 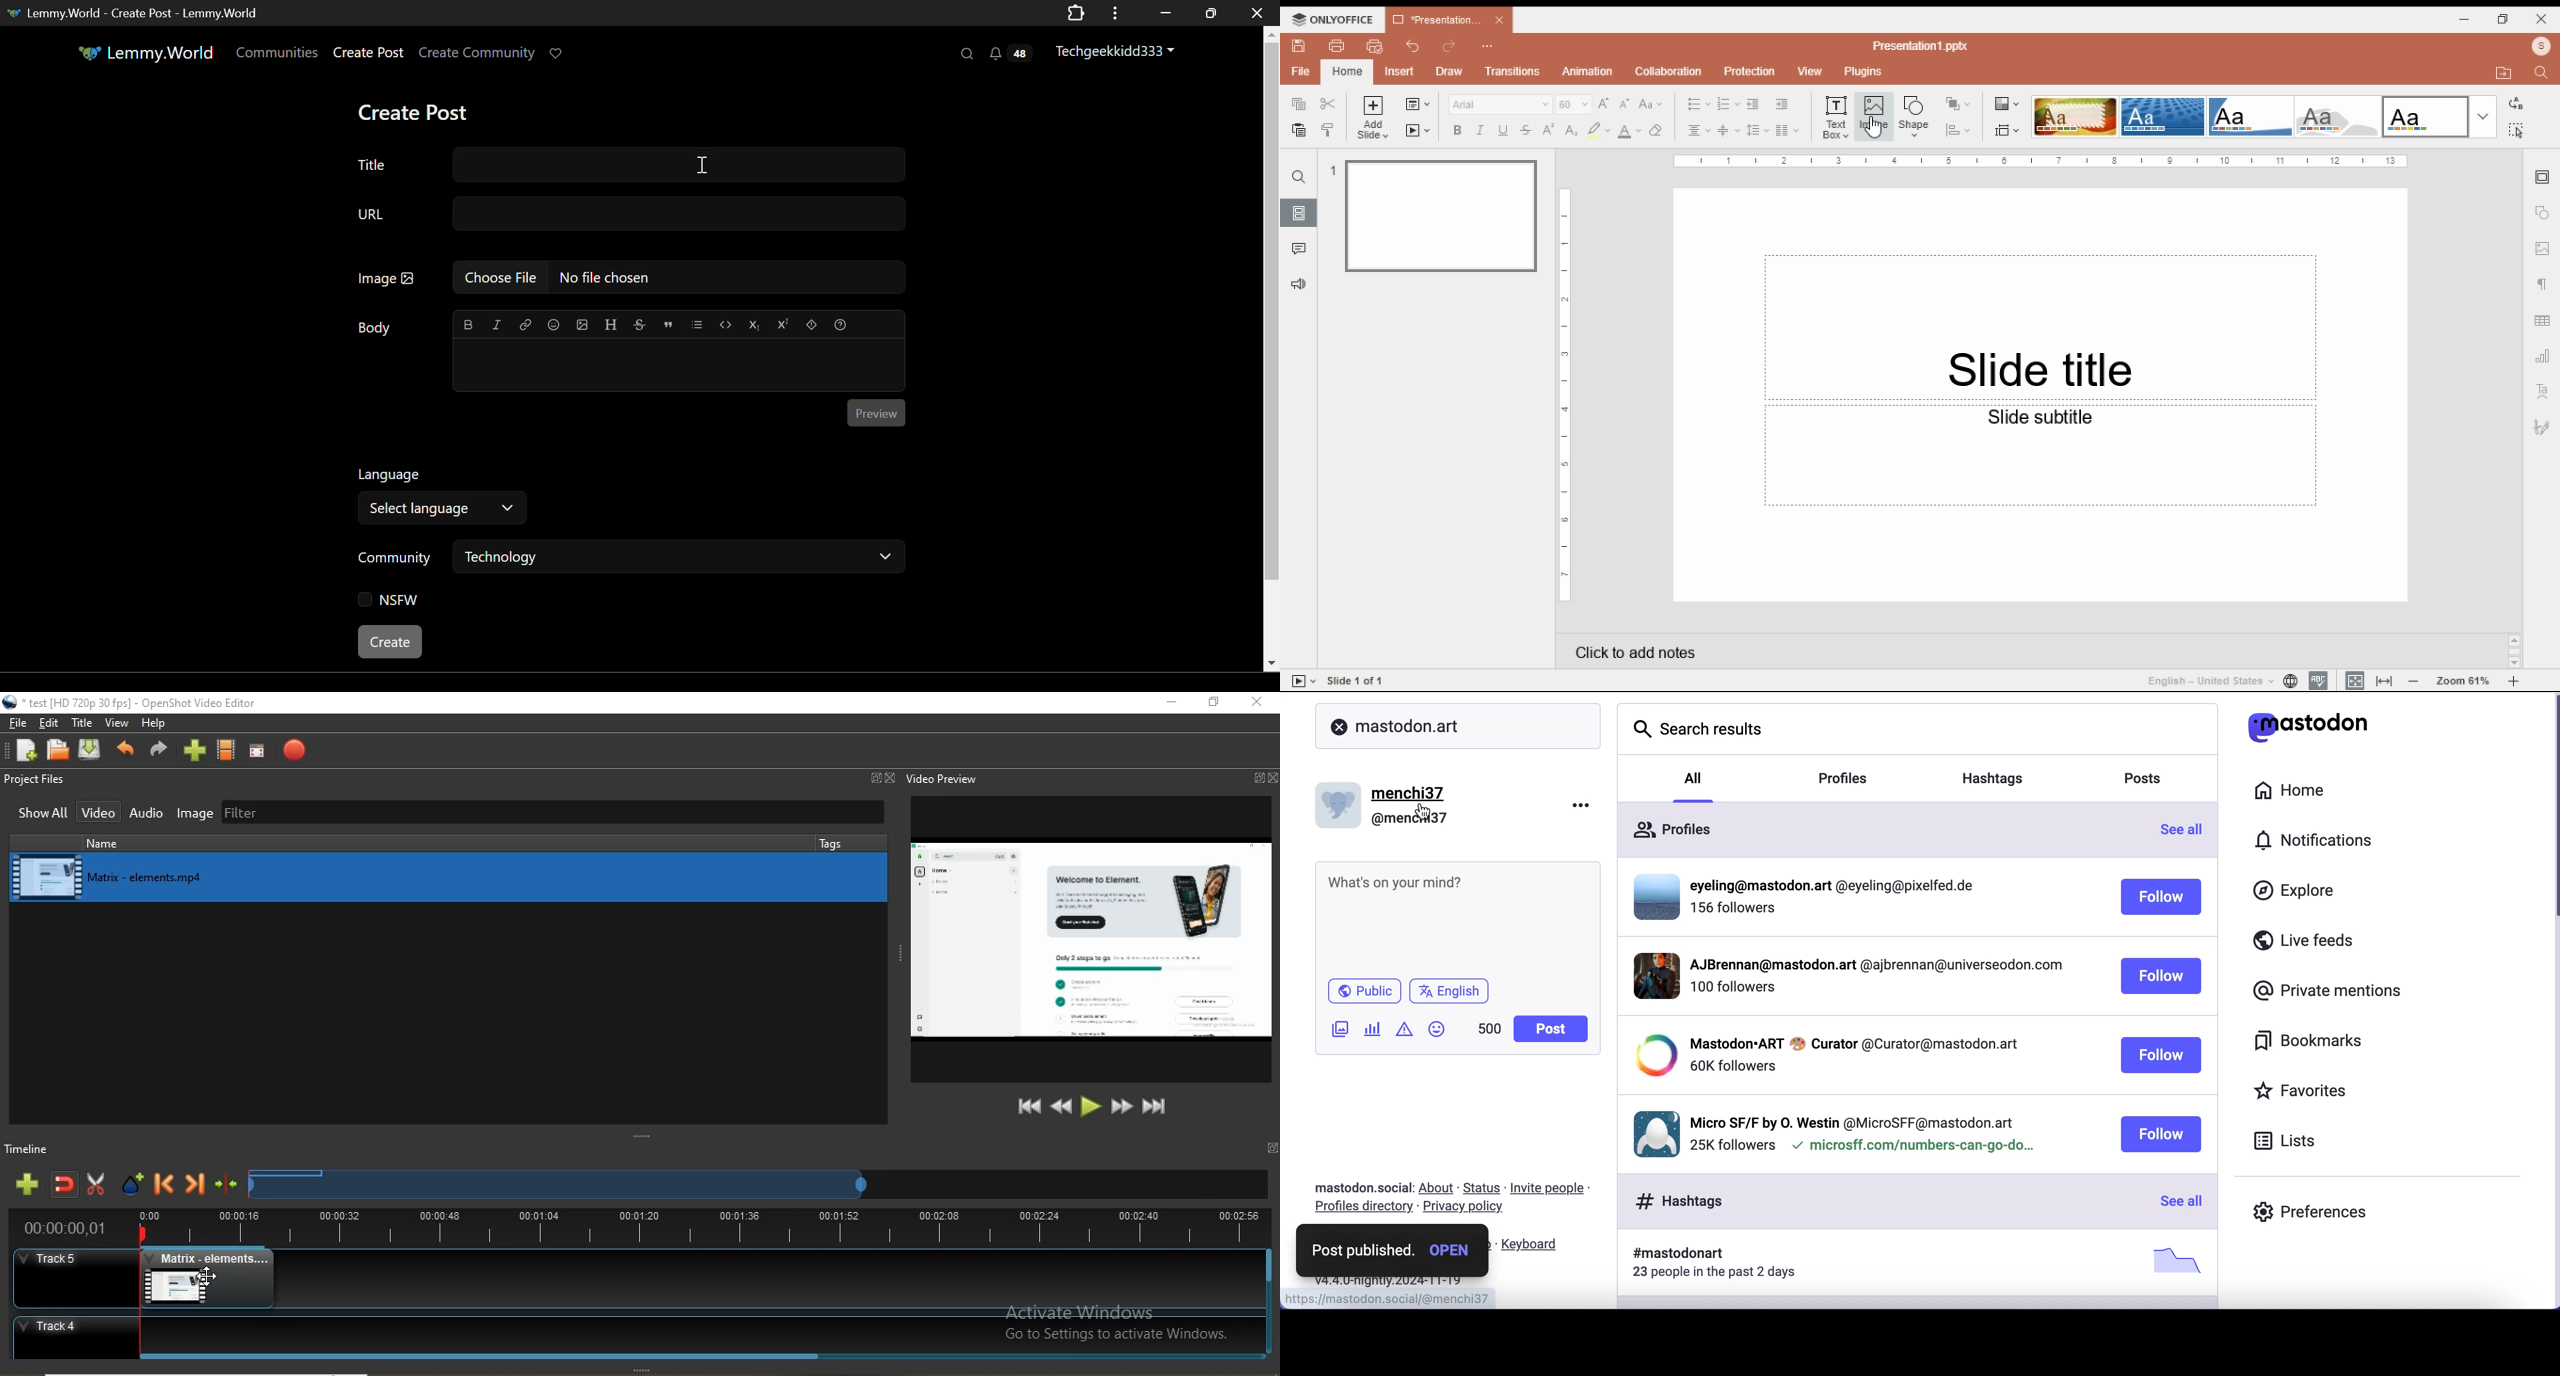 I want to click on display picture, so click(x=1653, y=1057).